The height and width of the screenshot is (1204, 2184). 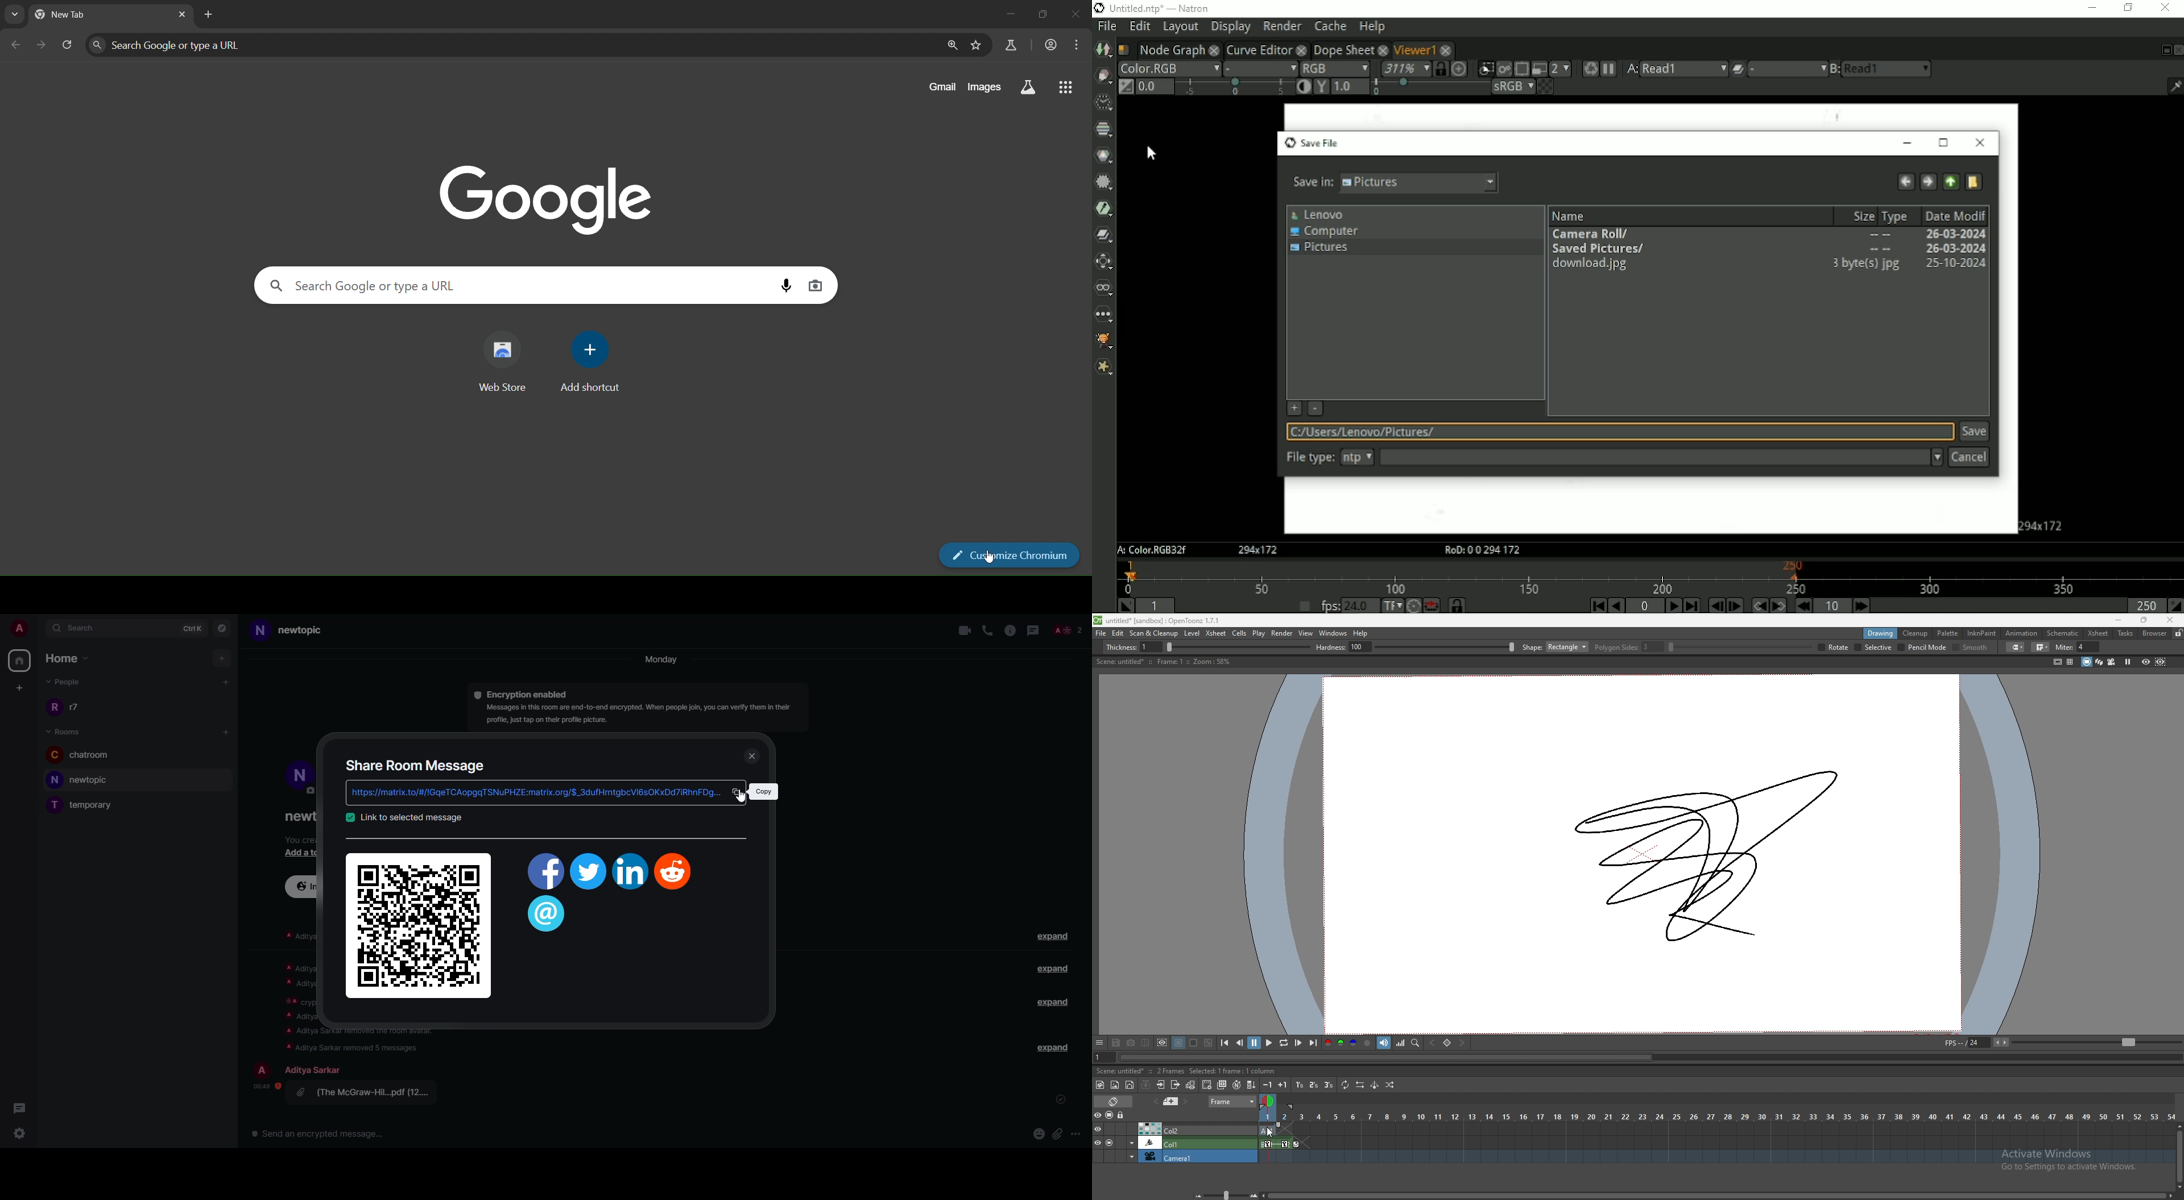 What do you see at coordinates (1010, 630) in the screenshot?
I see `info` at bounding box center [1010, 630].